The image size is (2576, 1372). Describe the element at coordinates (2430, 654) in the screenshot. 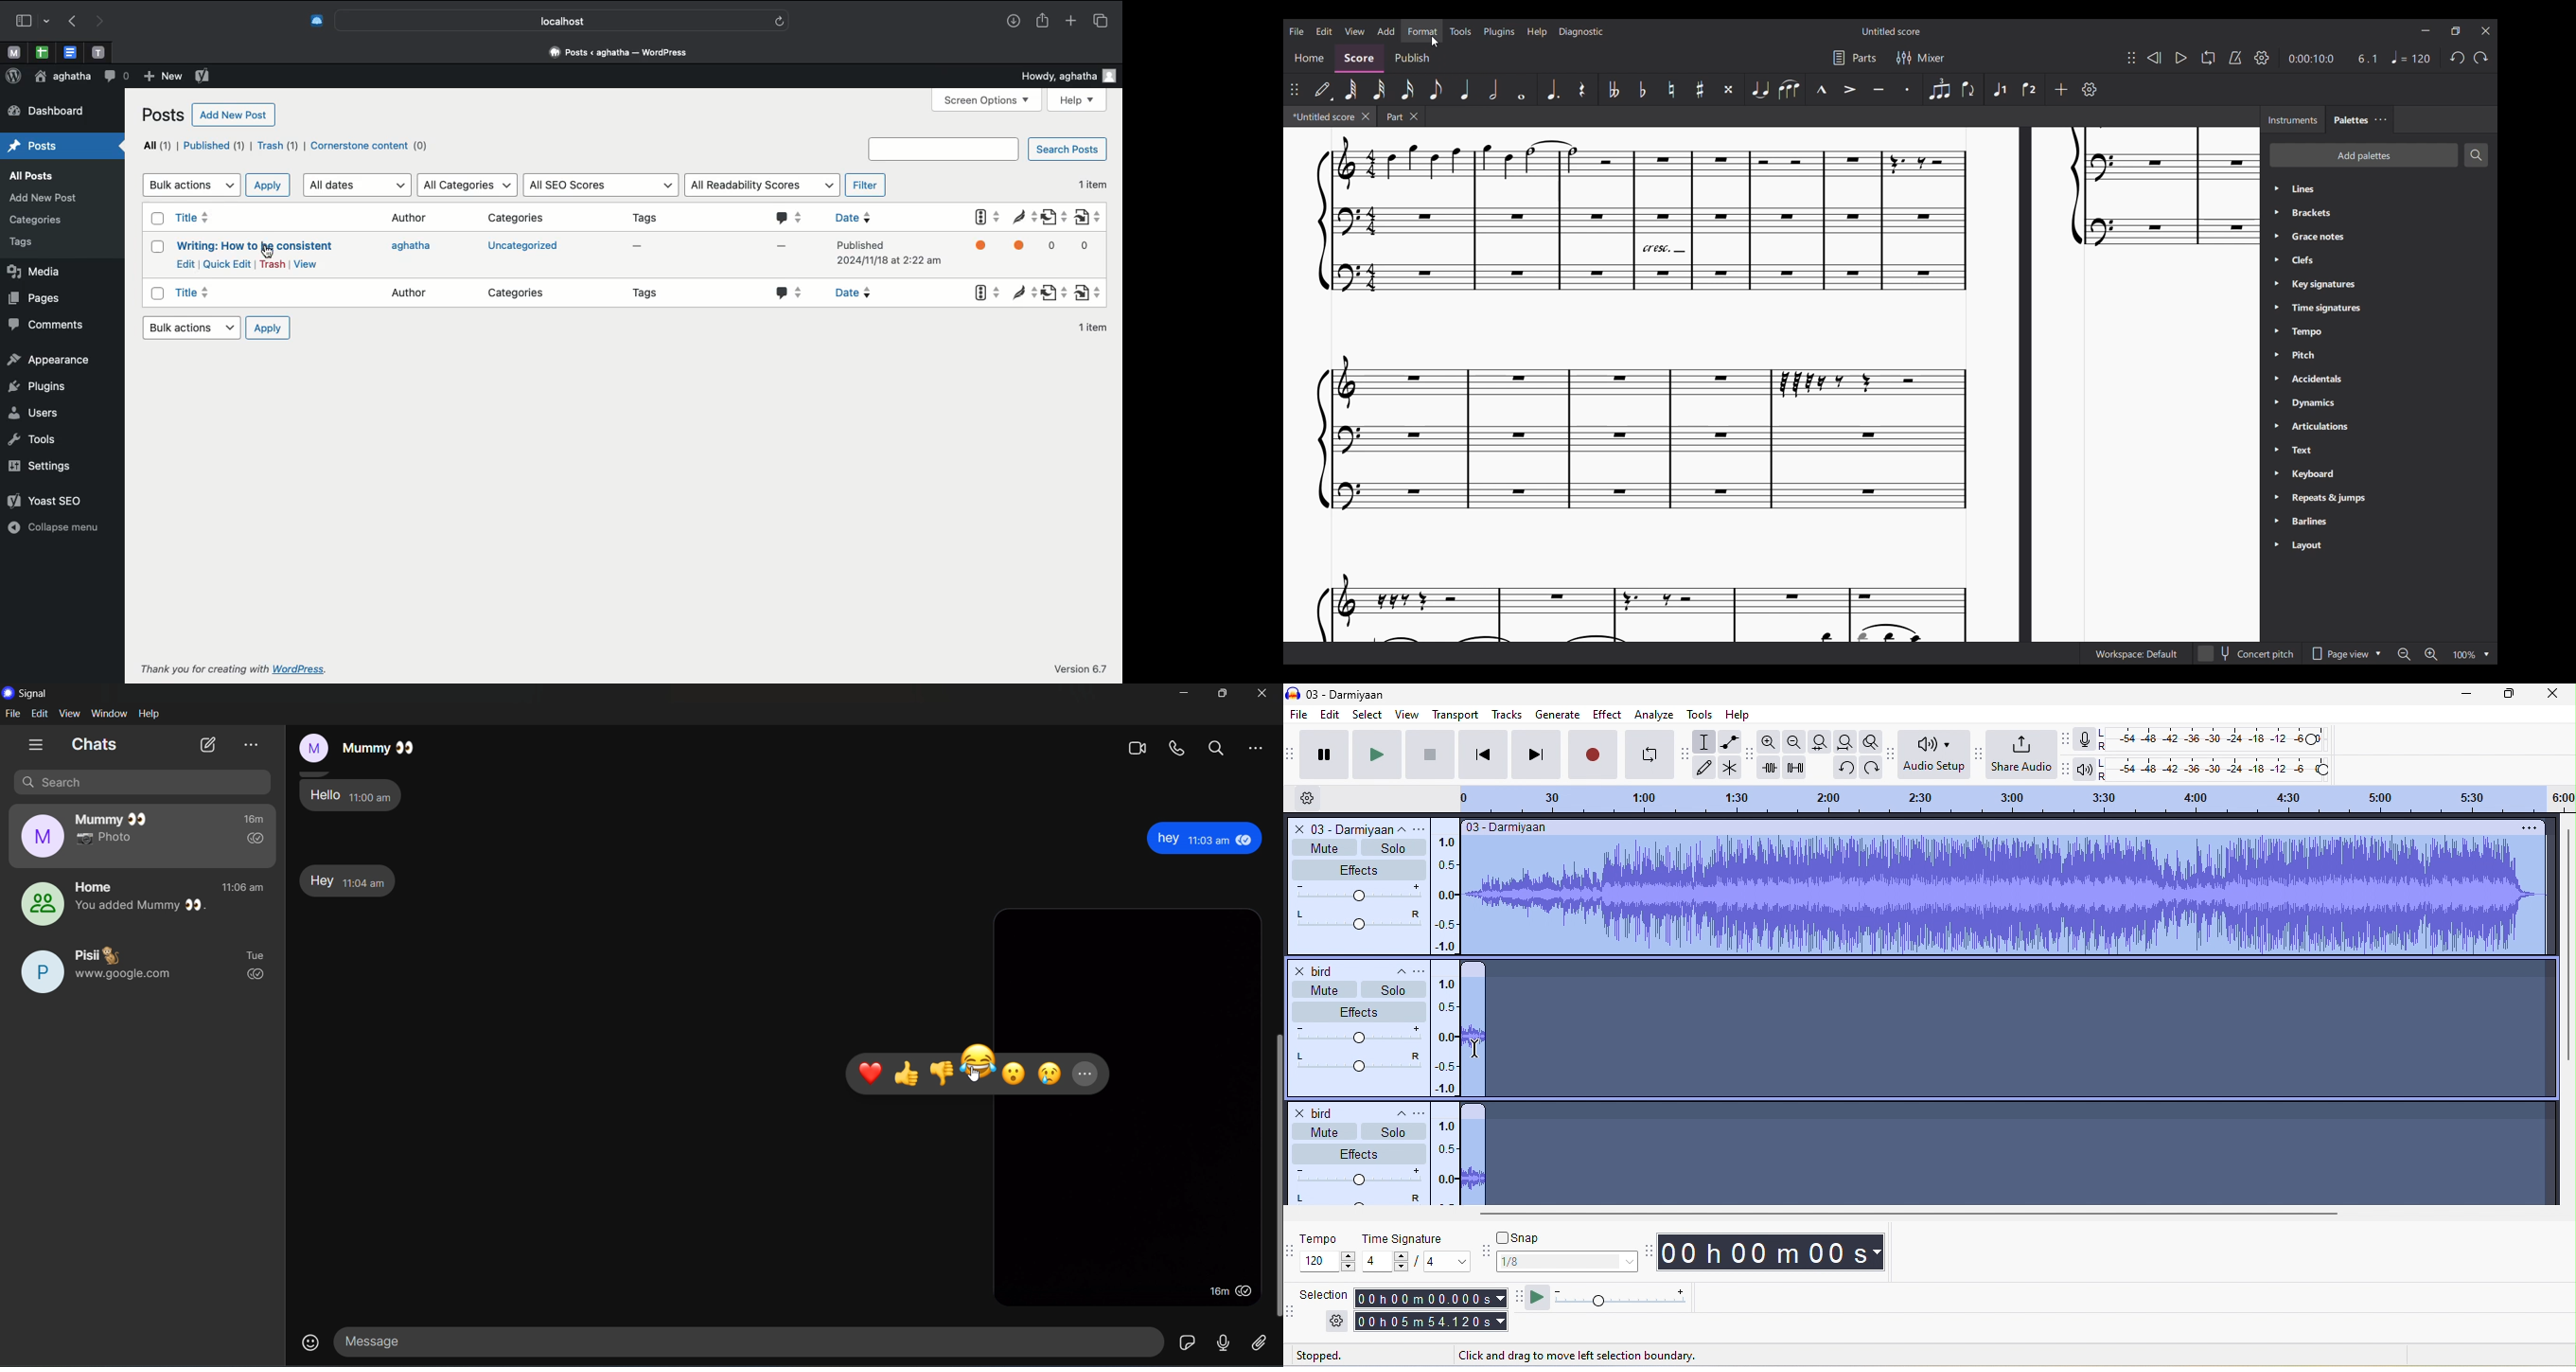

I see `Zoom in` at that location.